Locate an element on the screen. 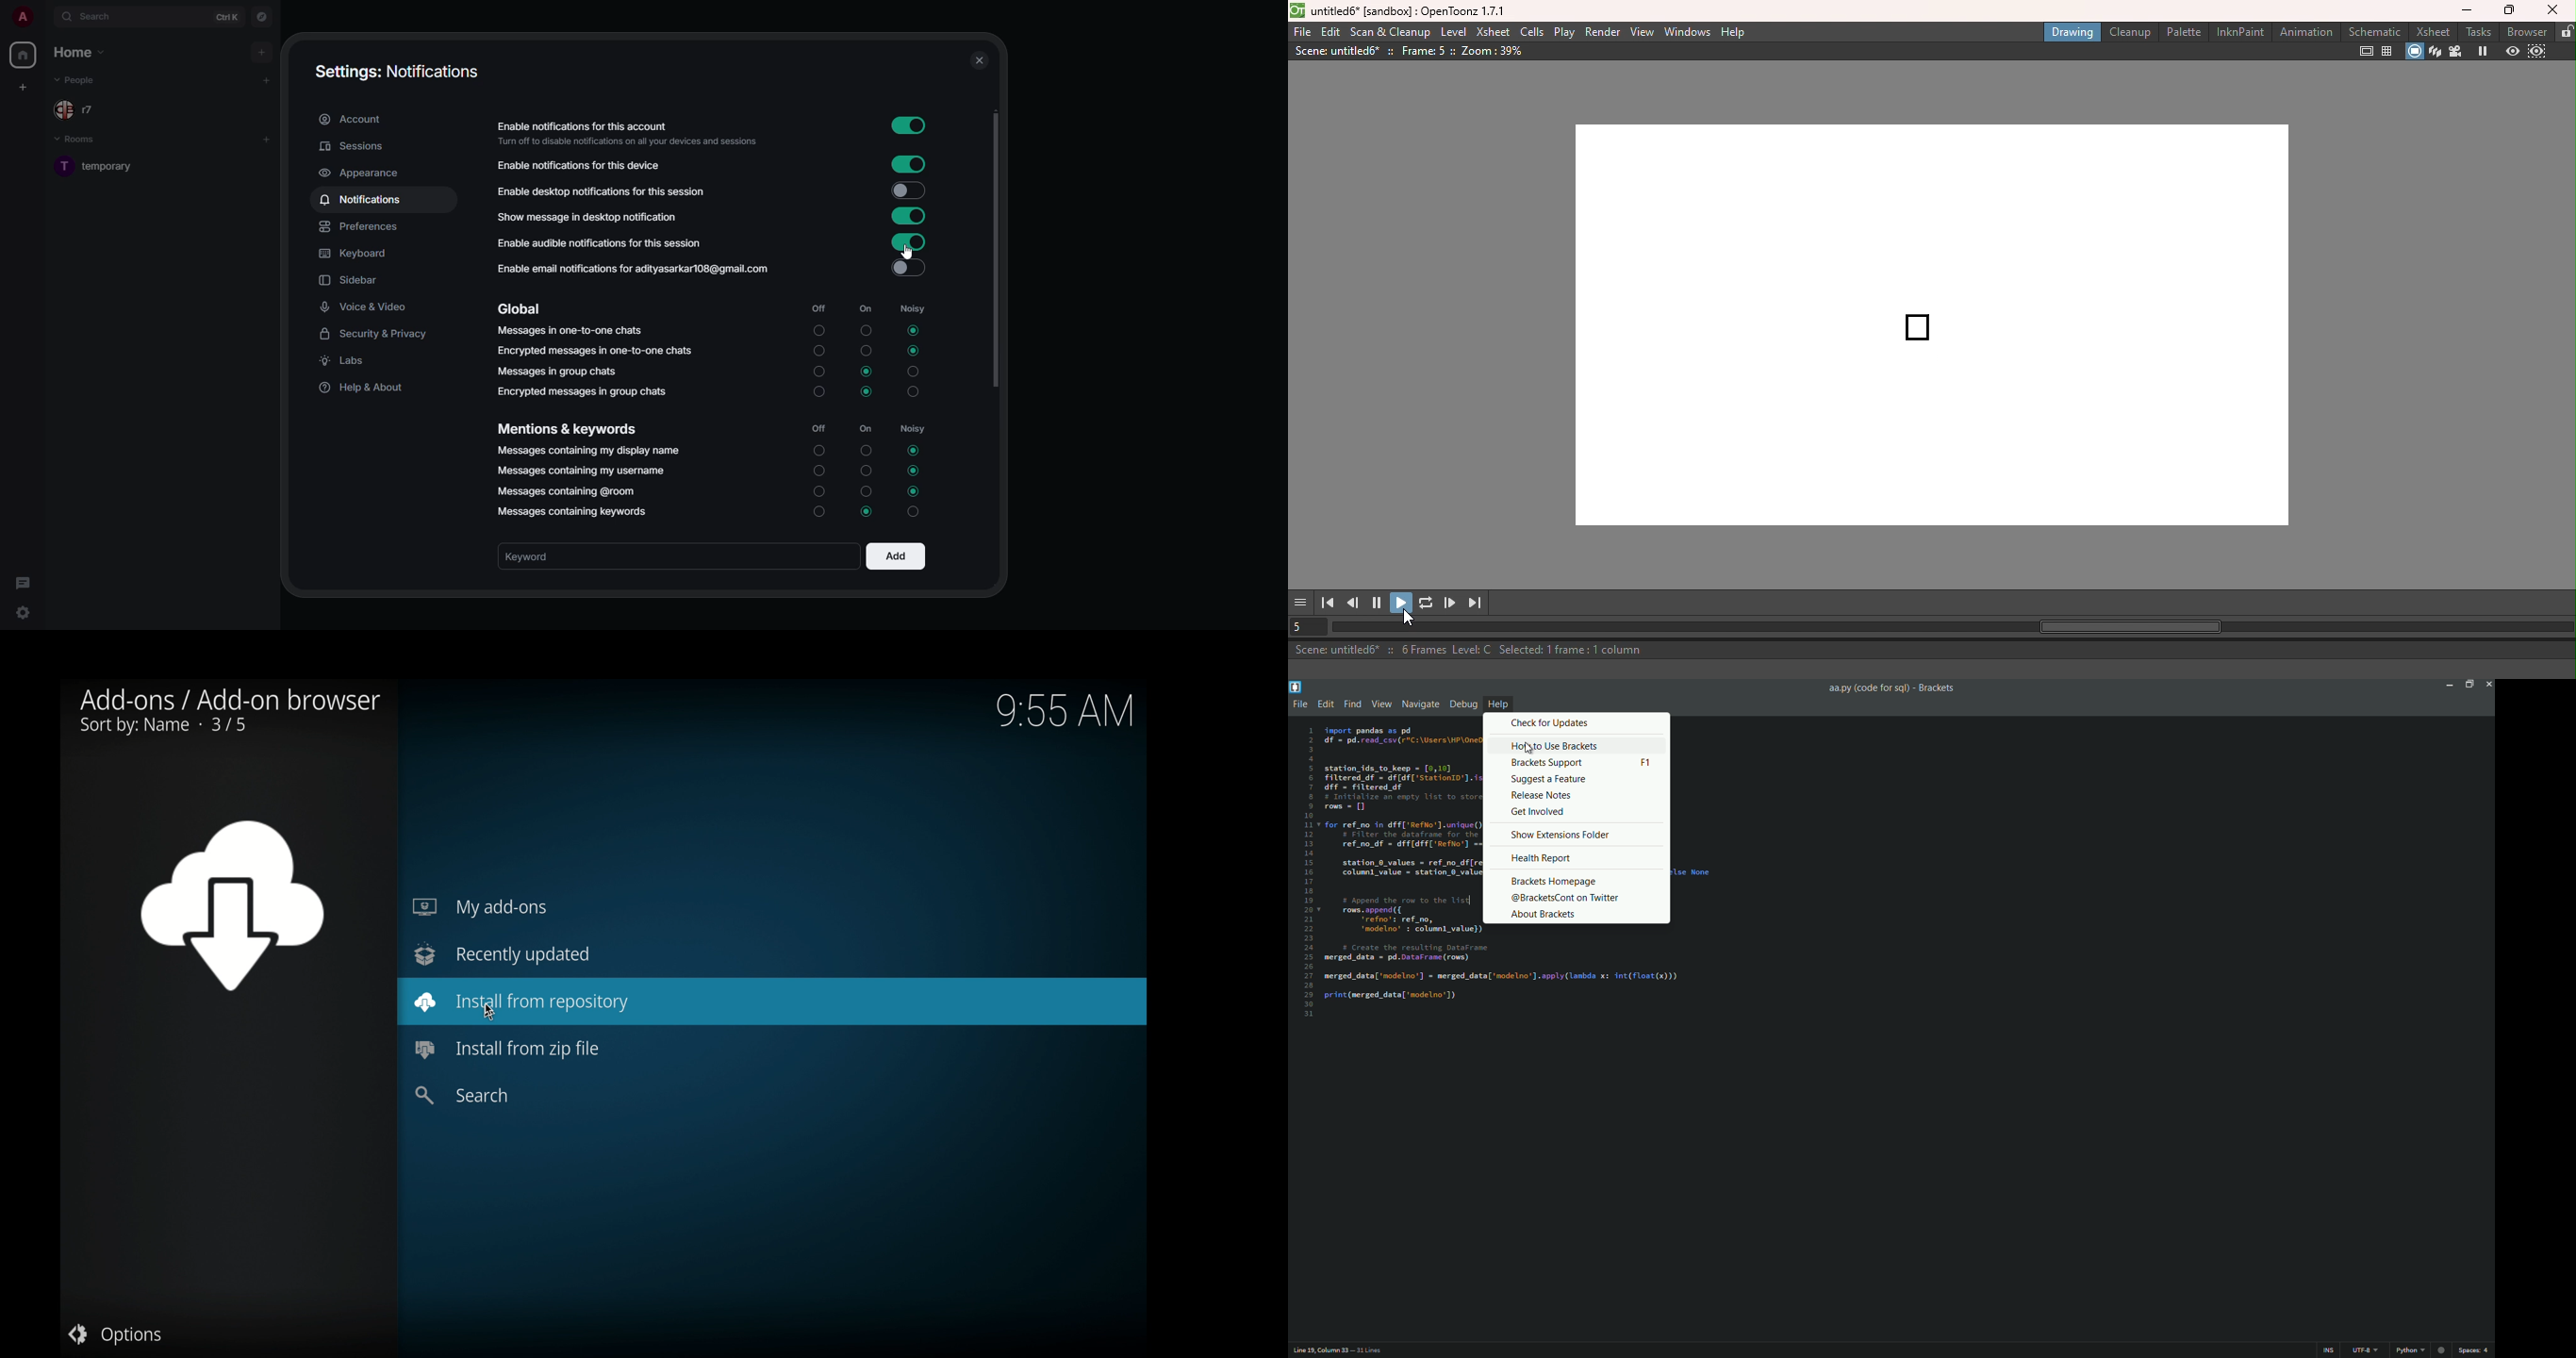 This screenshot has width=2576, height=1372. ins is located at coordinates (2330, 1349).